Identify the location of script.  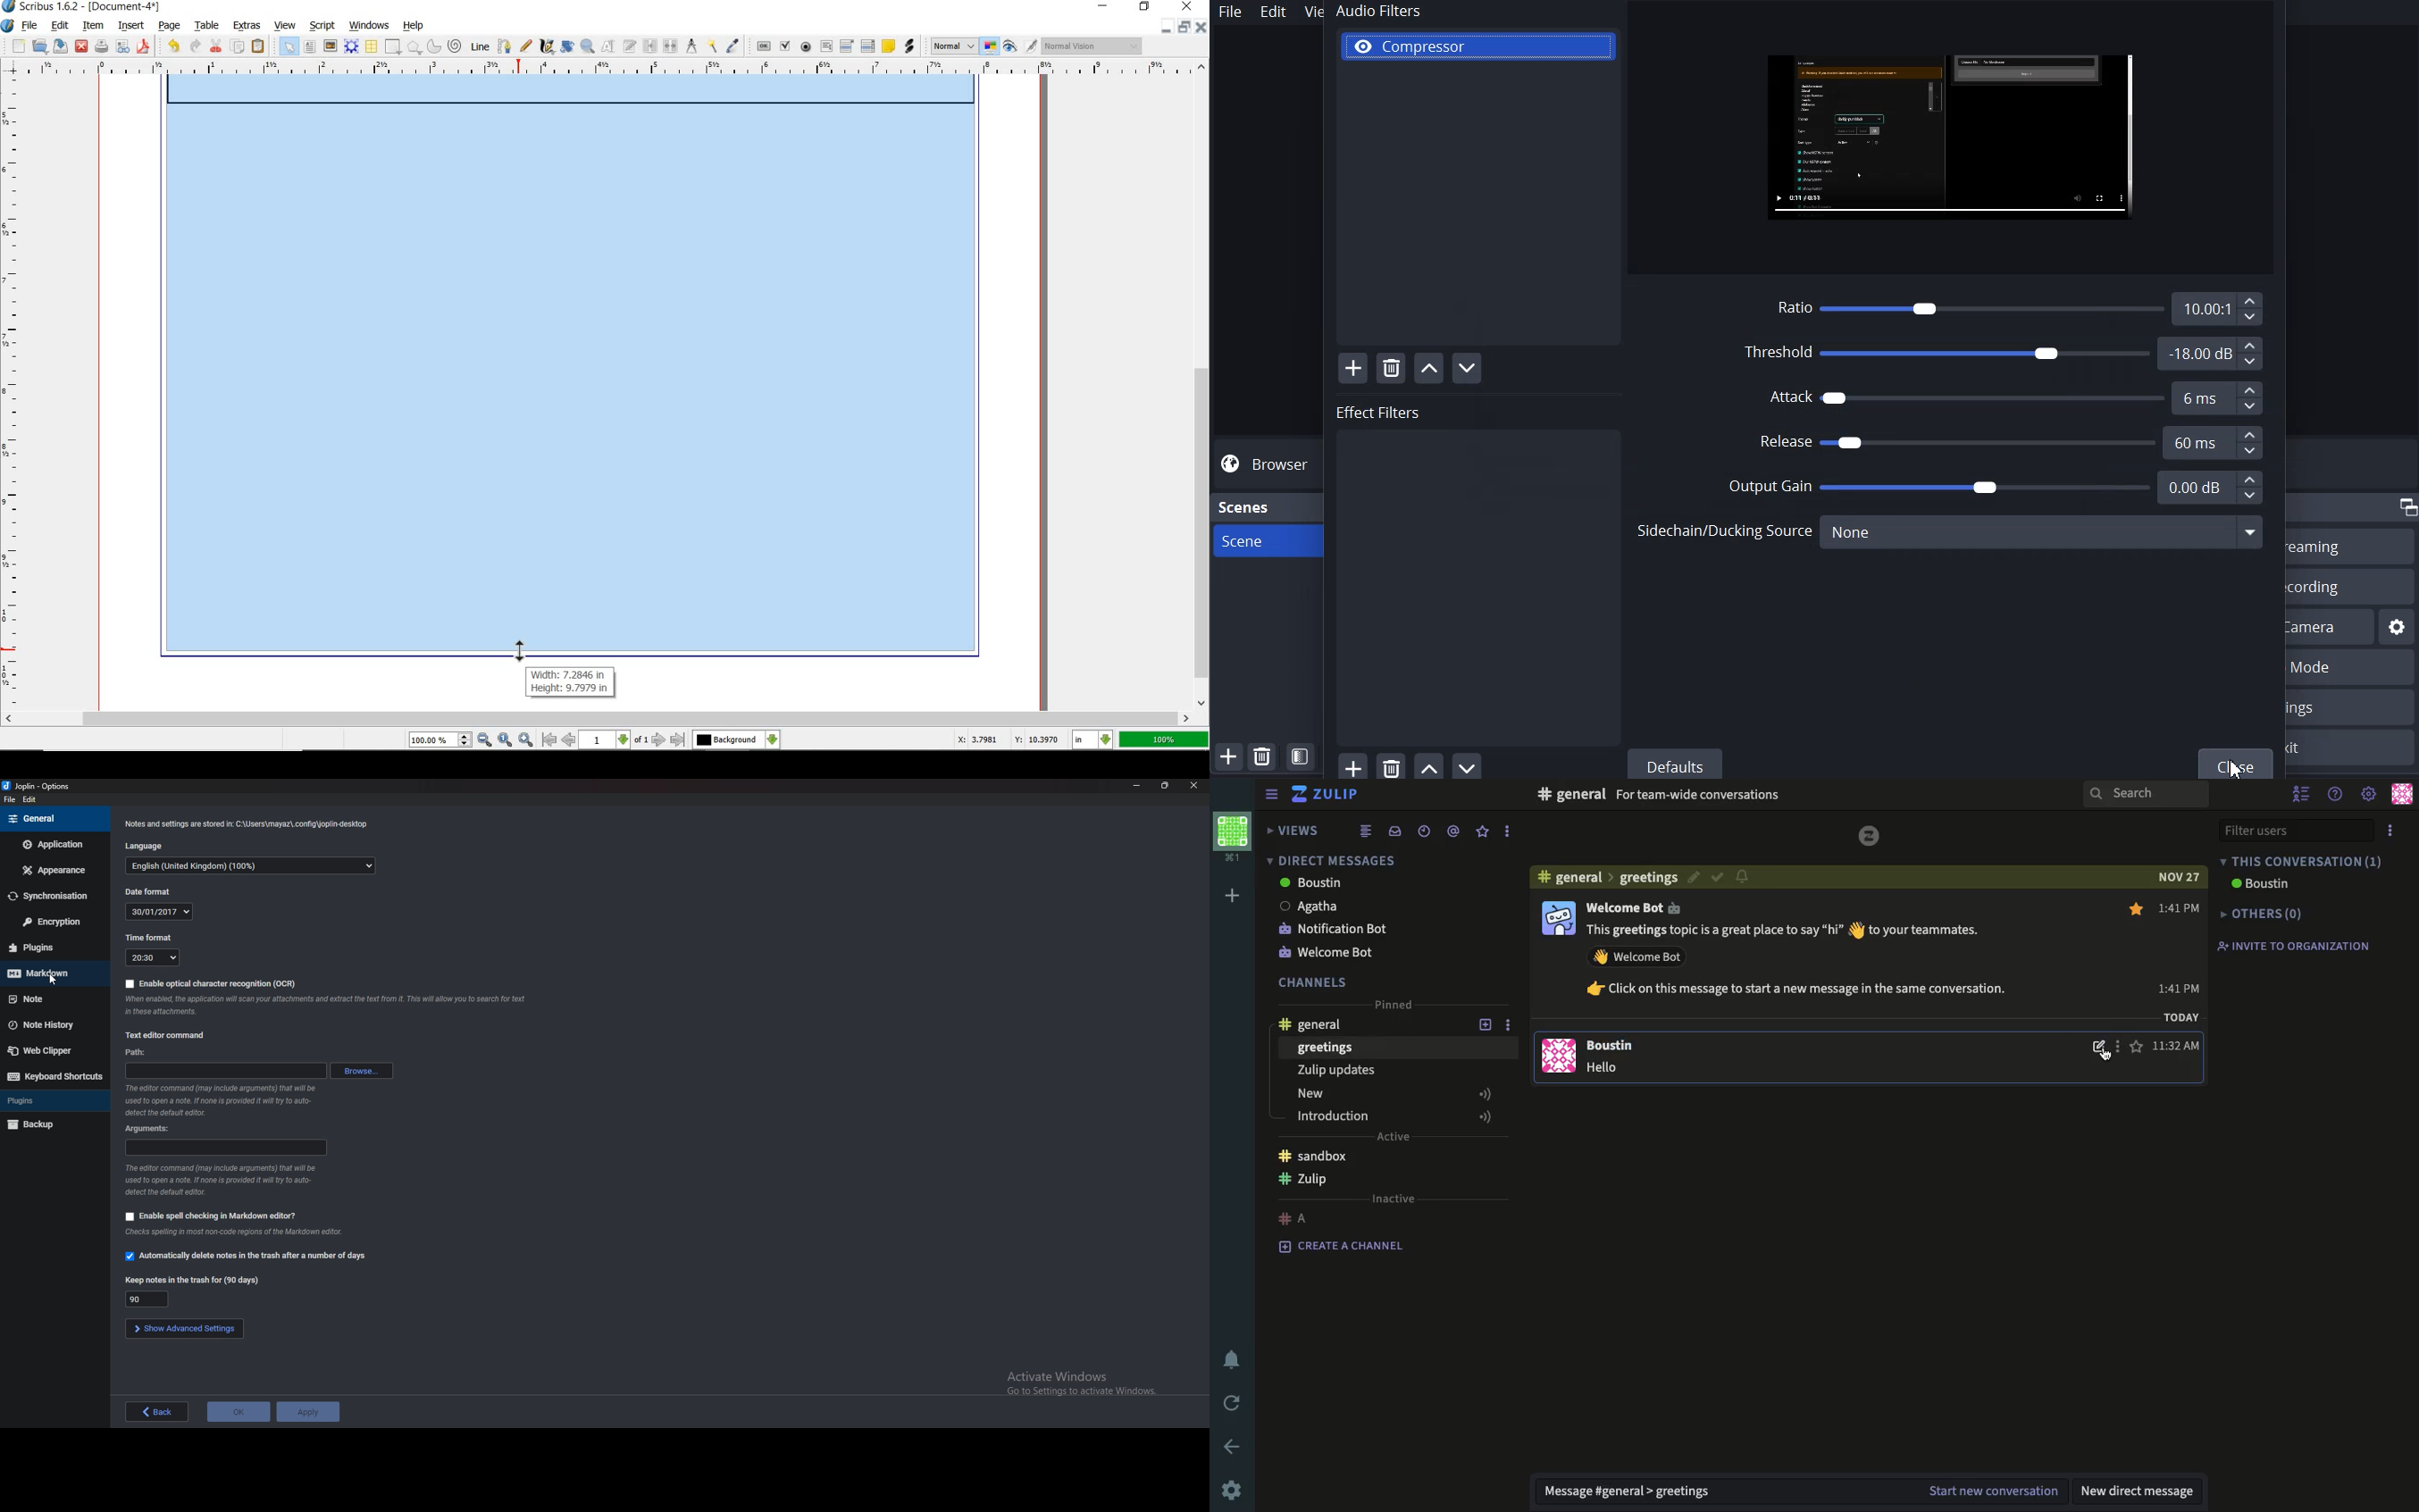
(324, 26).